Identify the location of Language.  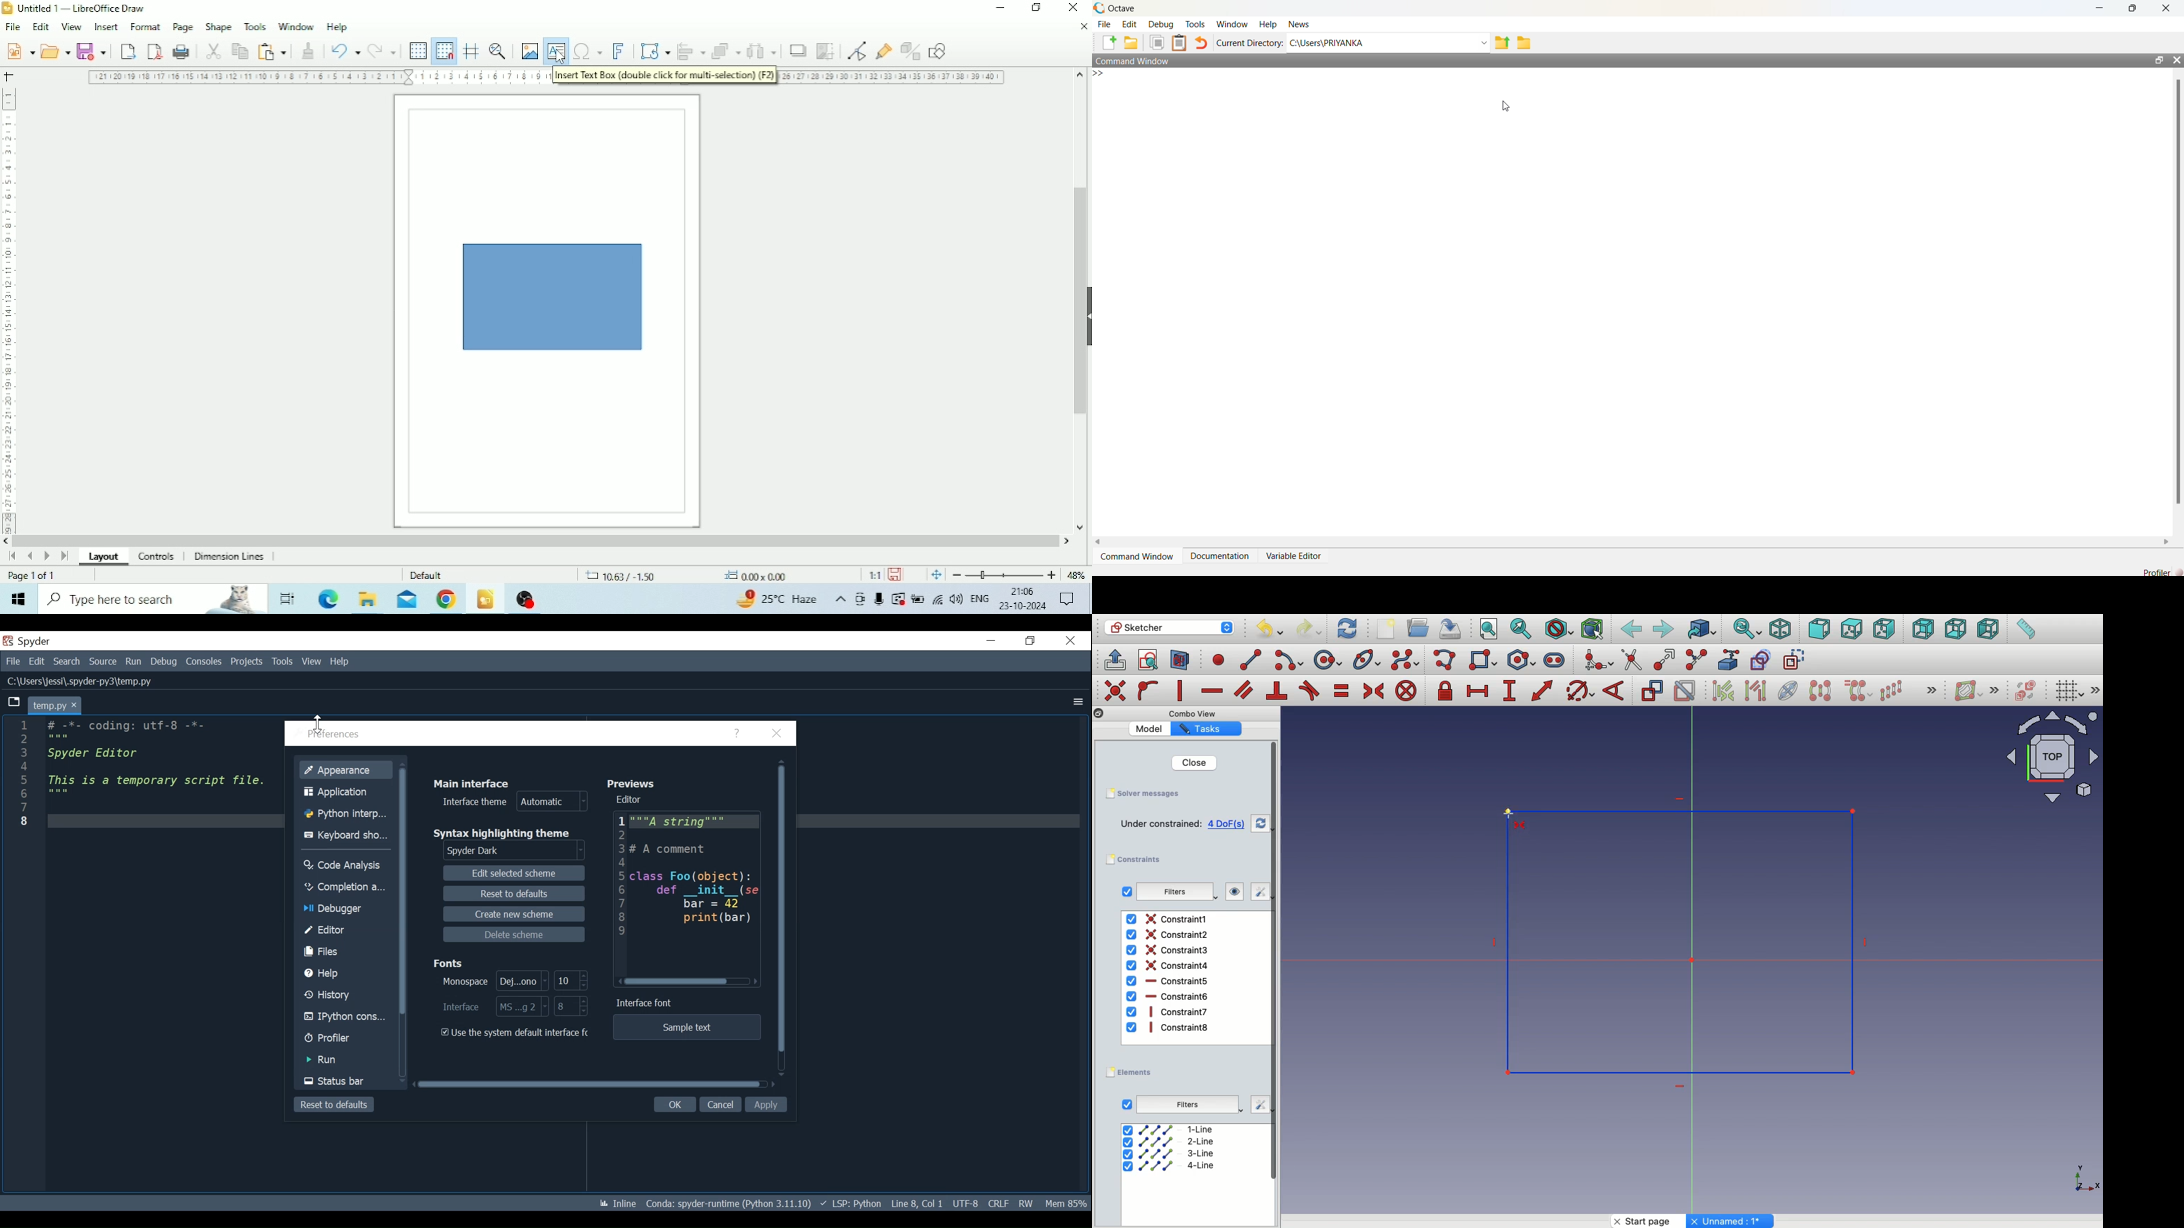
(852, 1204).